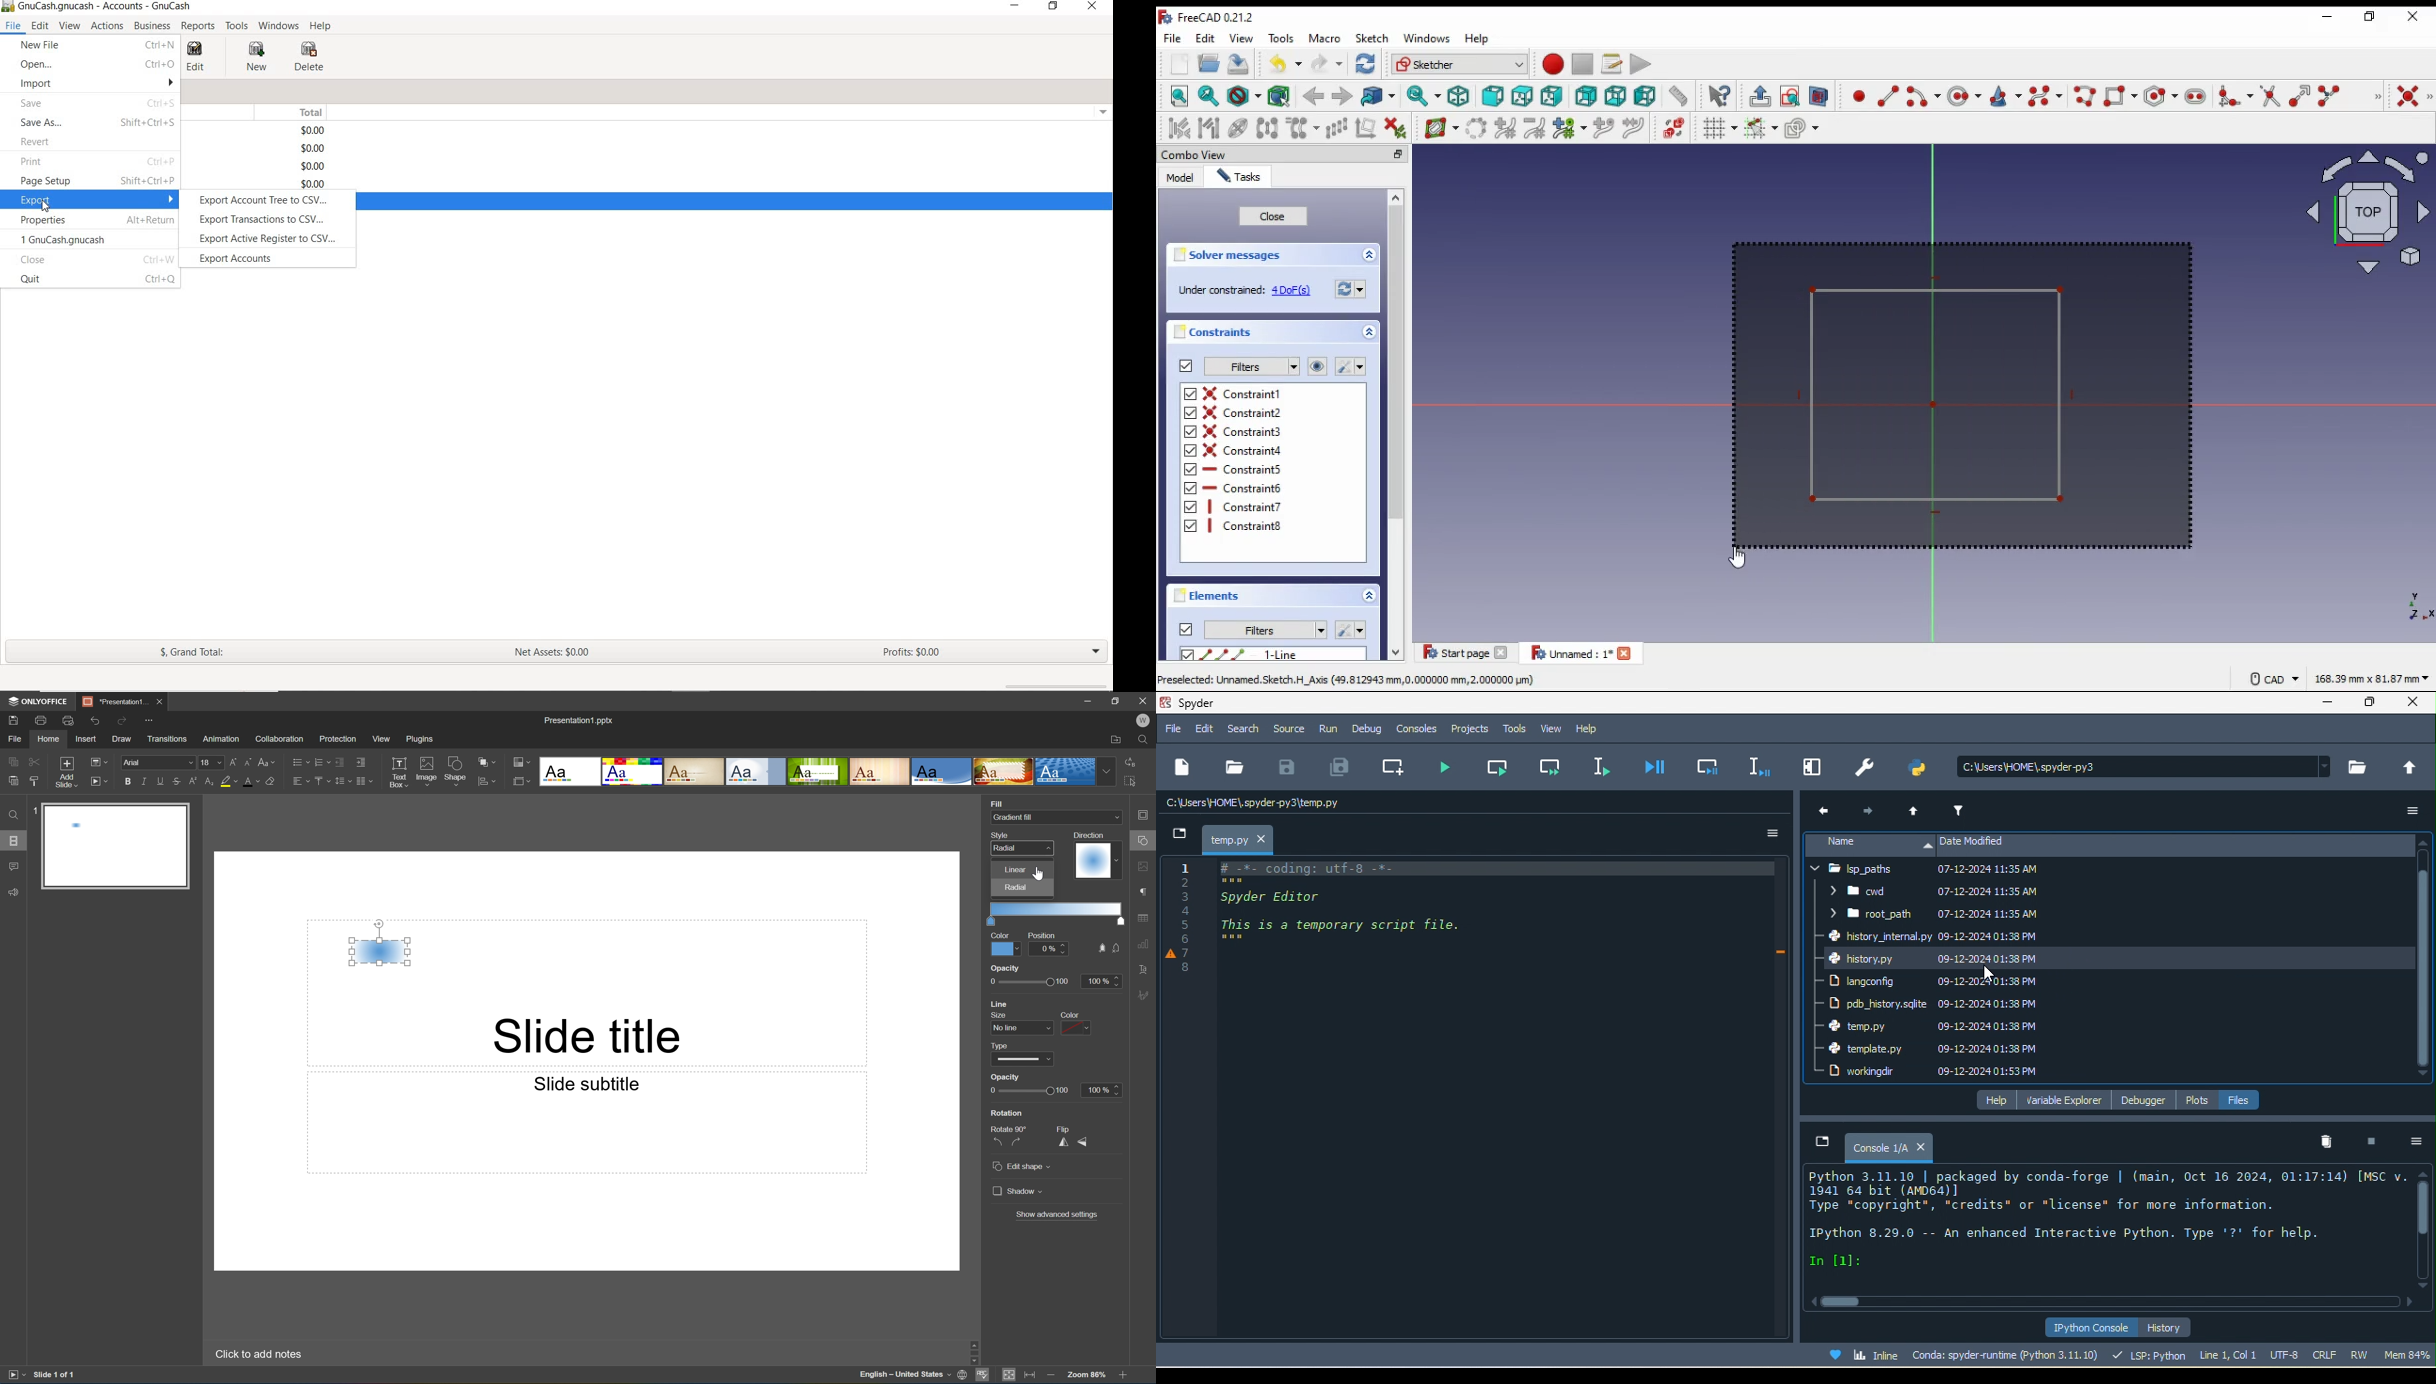 The image size is (2436, 1400). What do you see at coordinates (1615, 96) in the screenshot?
I see `bottom` at bounding box center [1615, 96].